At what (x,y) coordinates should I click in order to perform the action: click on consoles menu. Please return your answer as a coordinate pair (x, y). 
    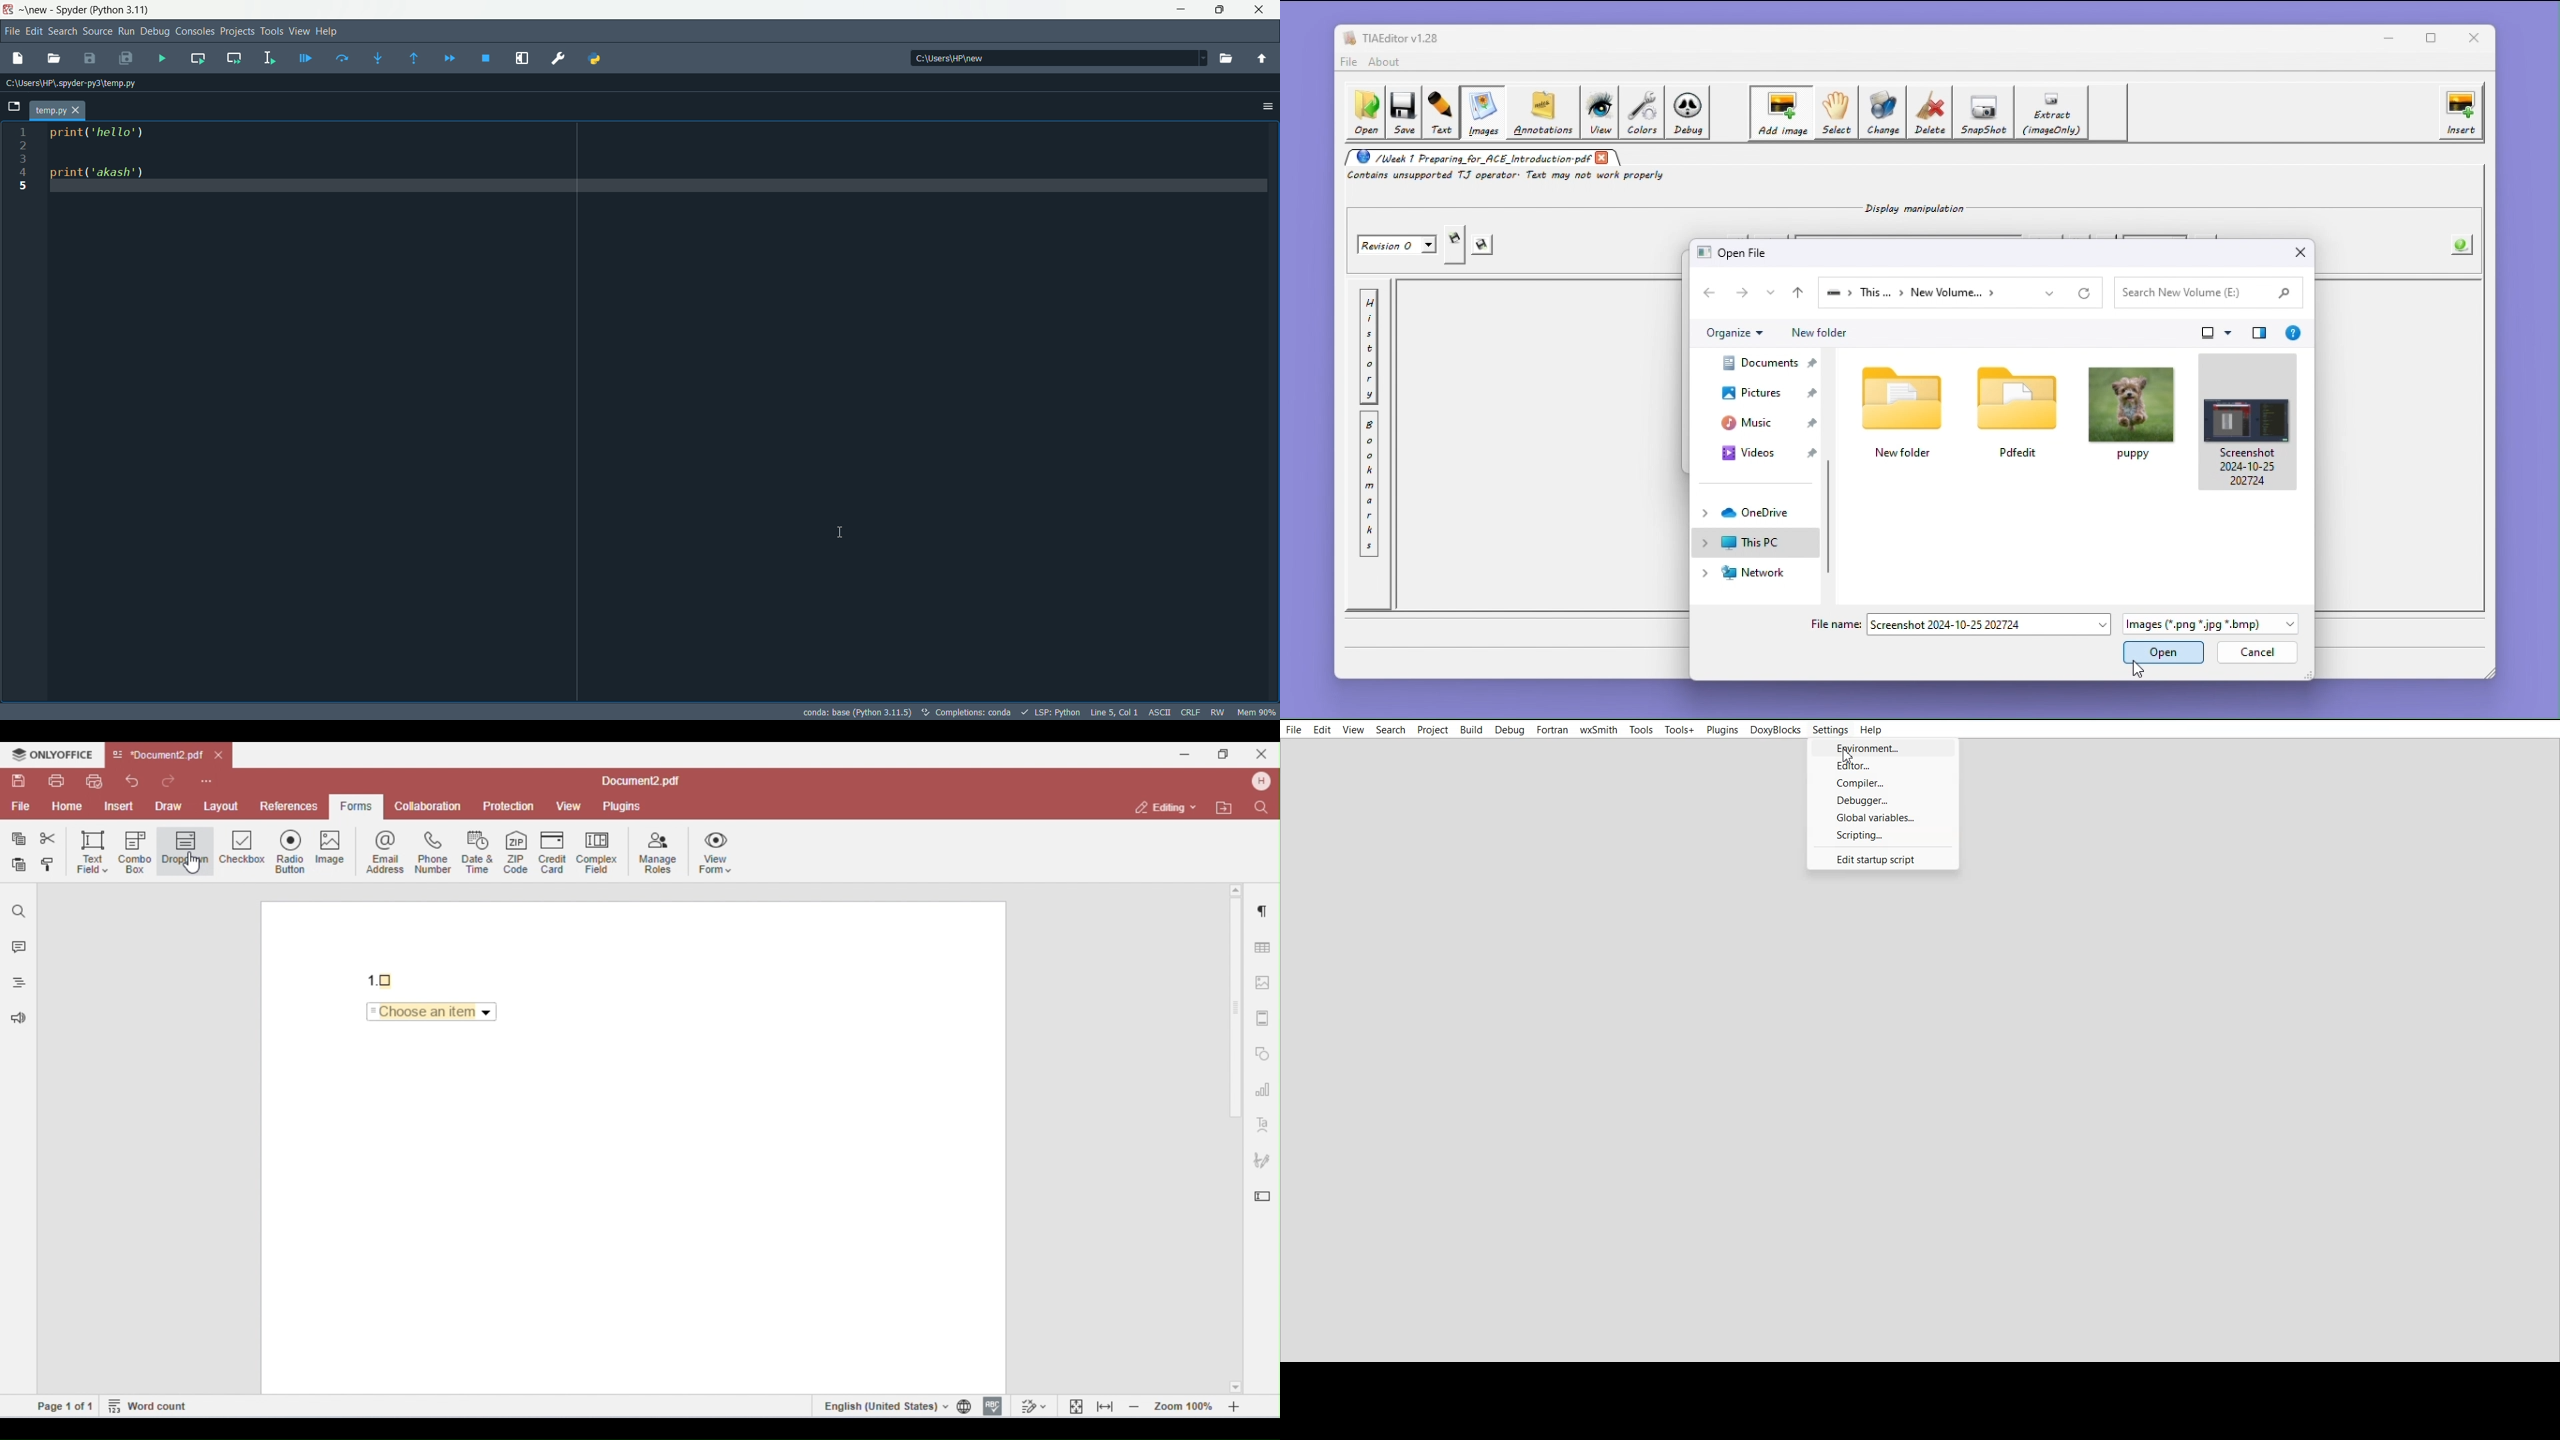
    Looking at the image, I should click on (195, 31).